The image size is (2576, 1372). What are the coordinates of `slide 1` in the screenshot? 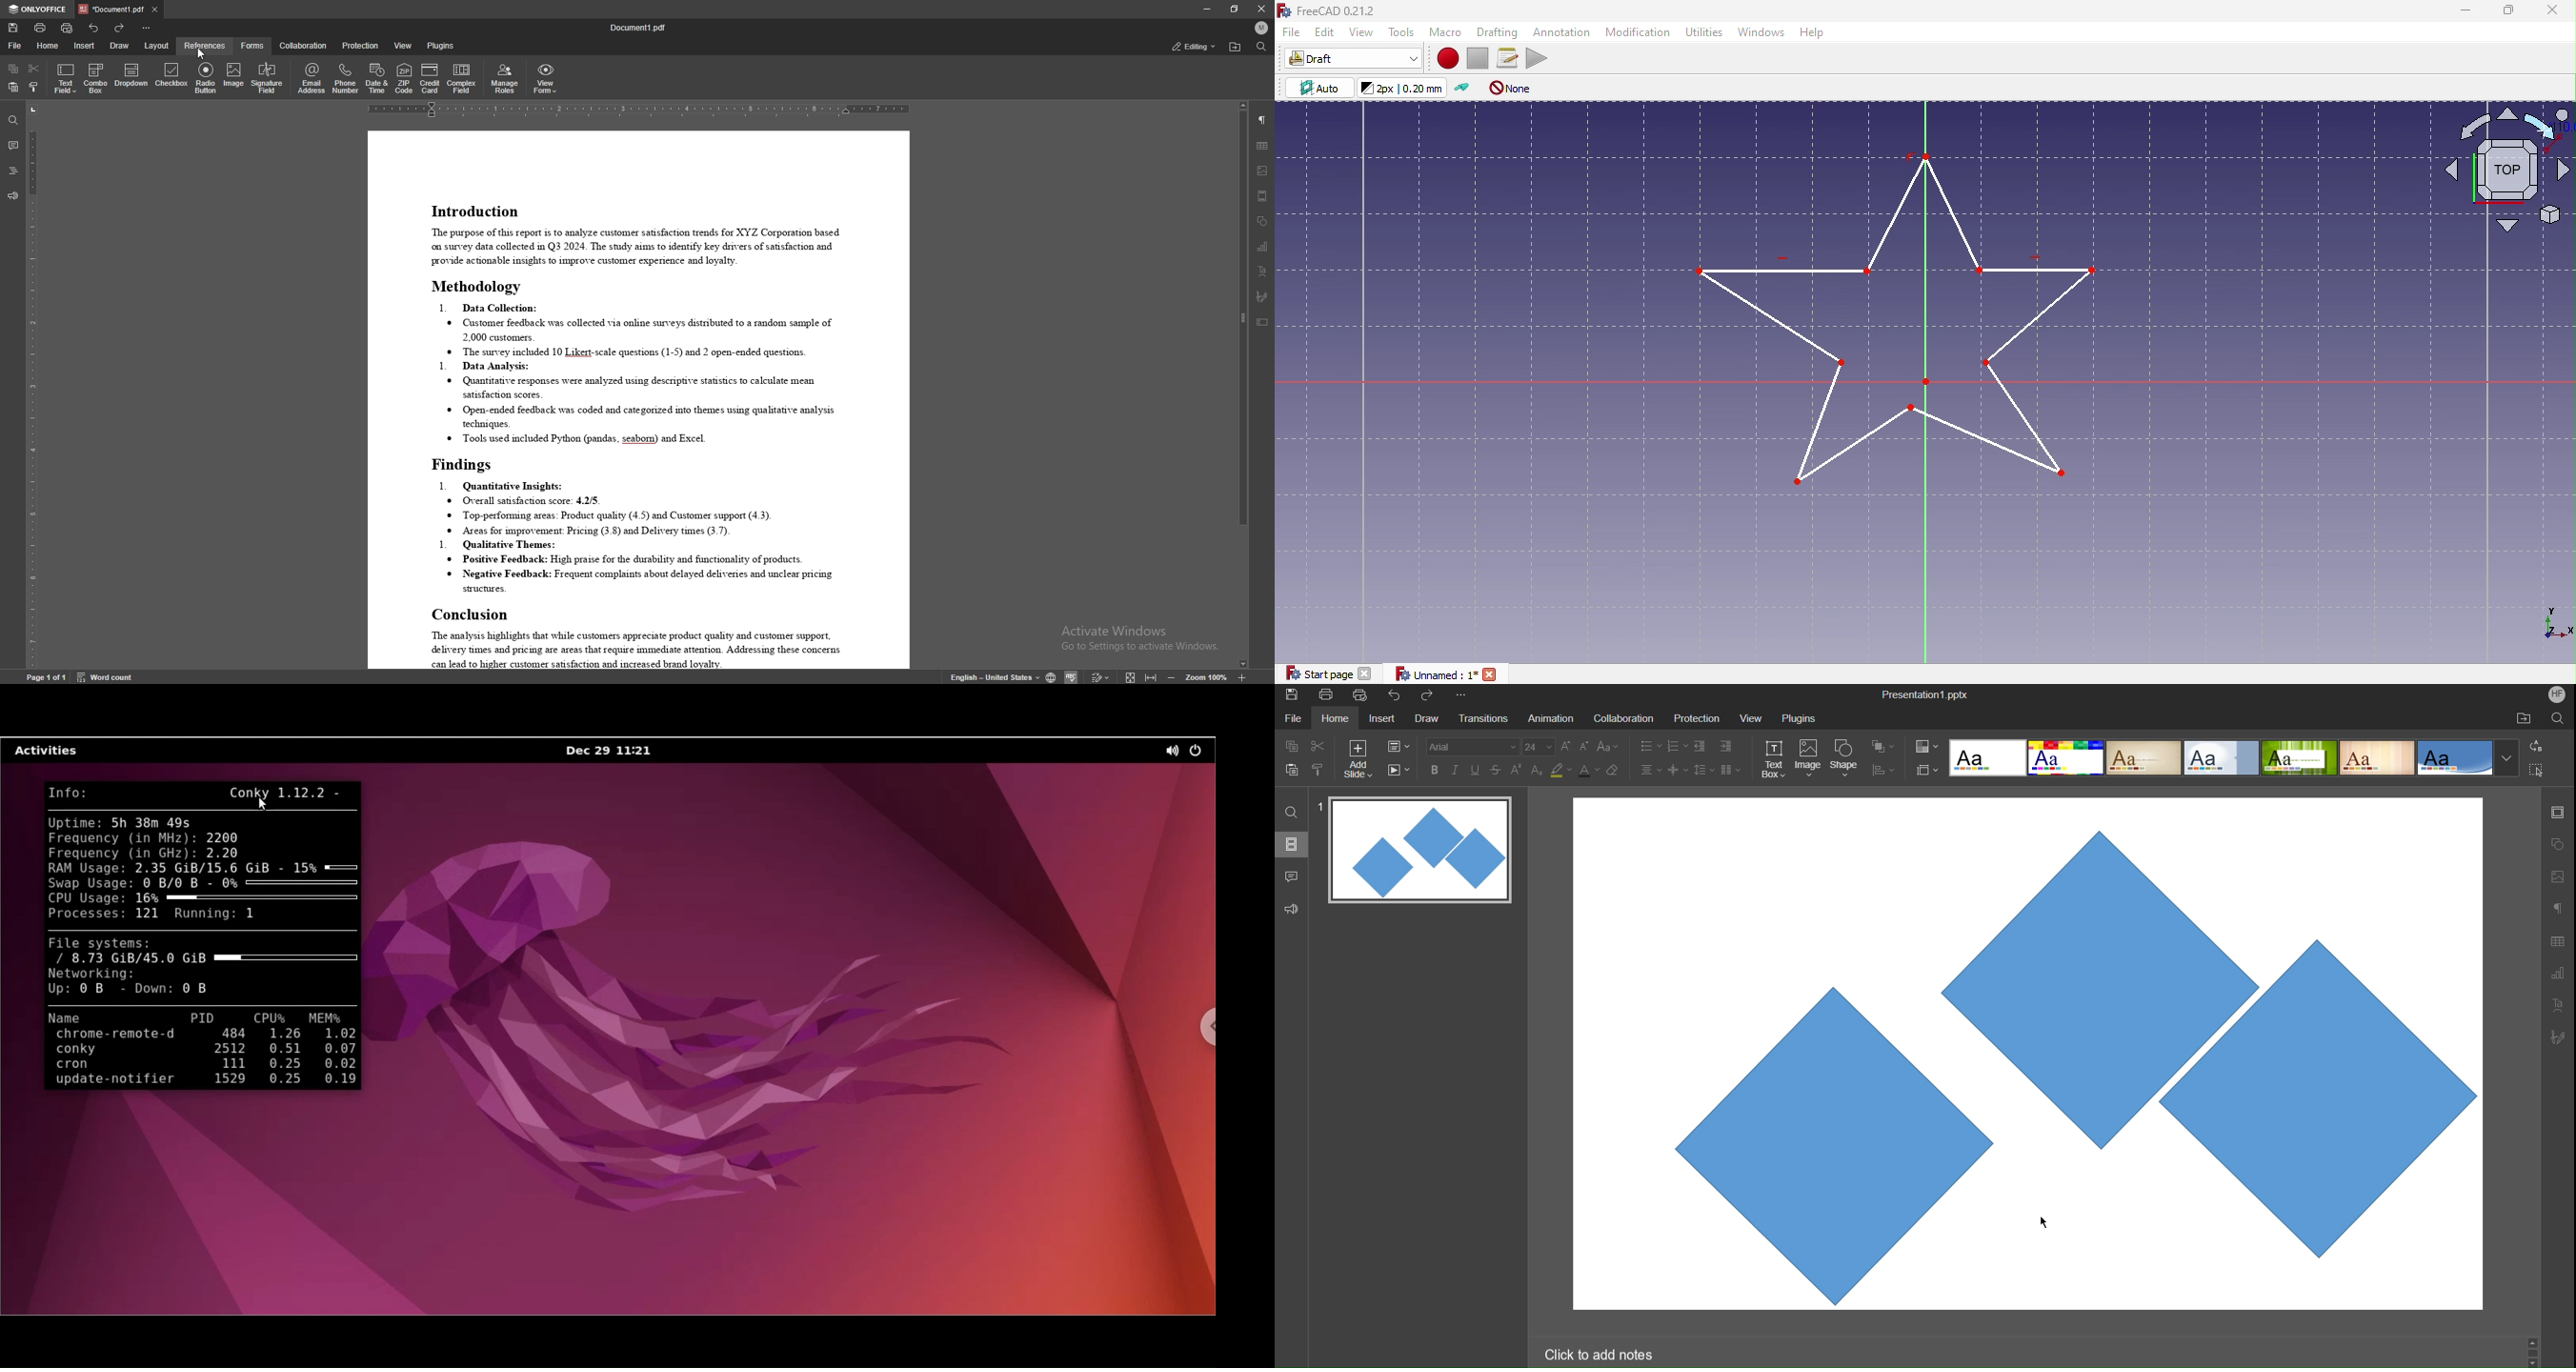 It's located at (1416, 851).